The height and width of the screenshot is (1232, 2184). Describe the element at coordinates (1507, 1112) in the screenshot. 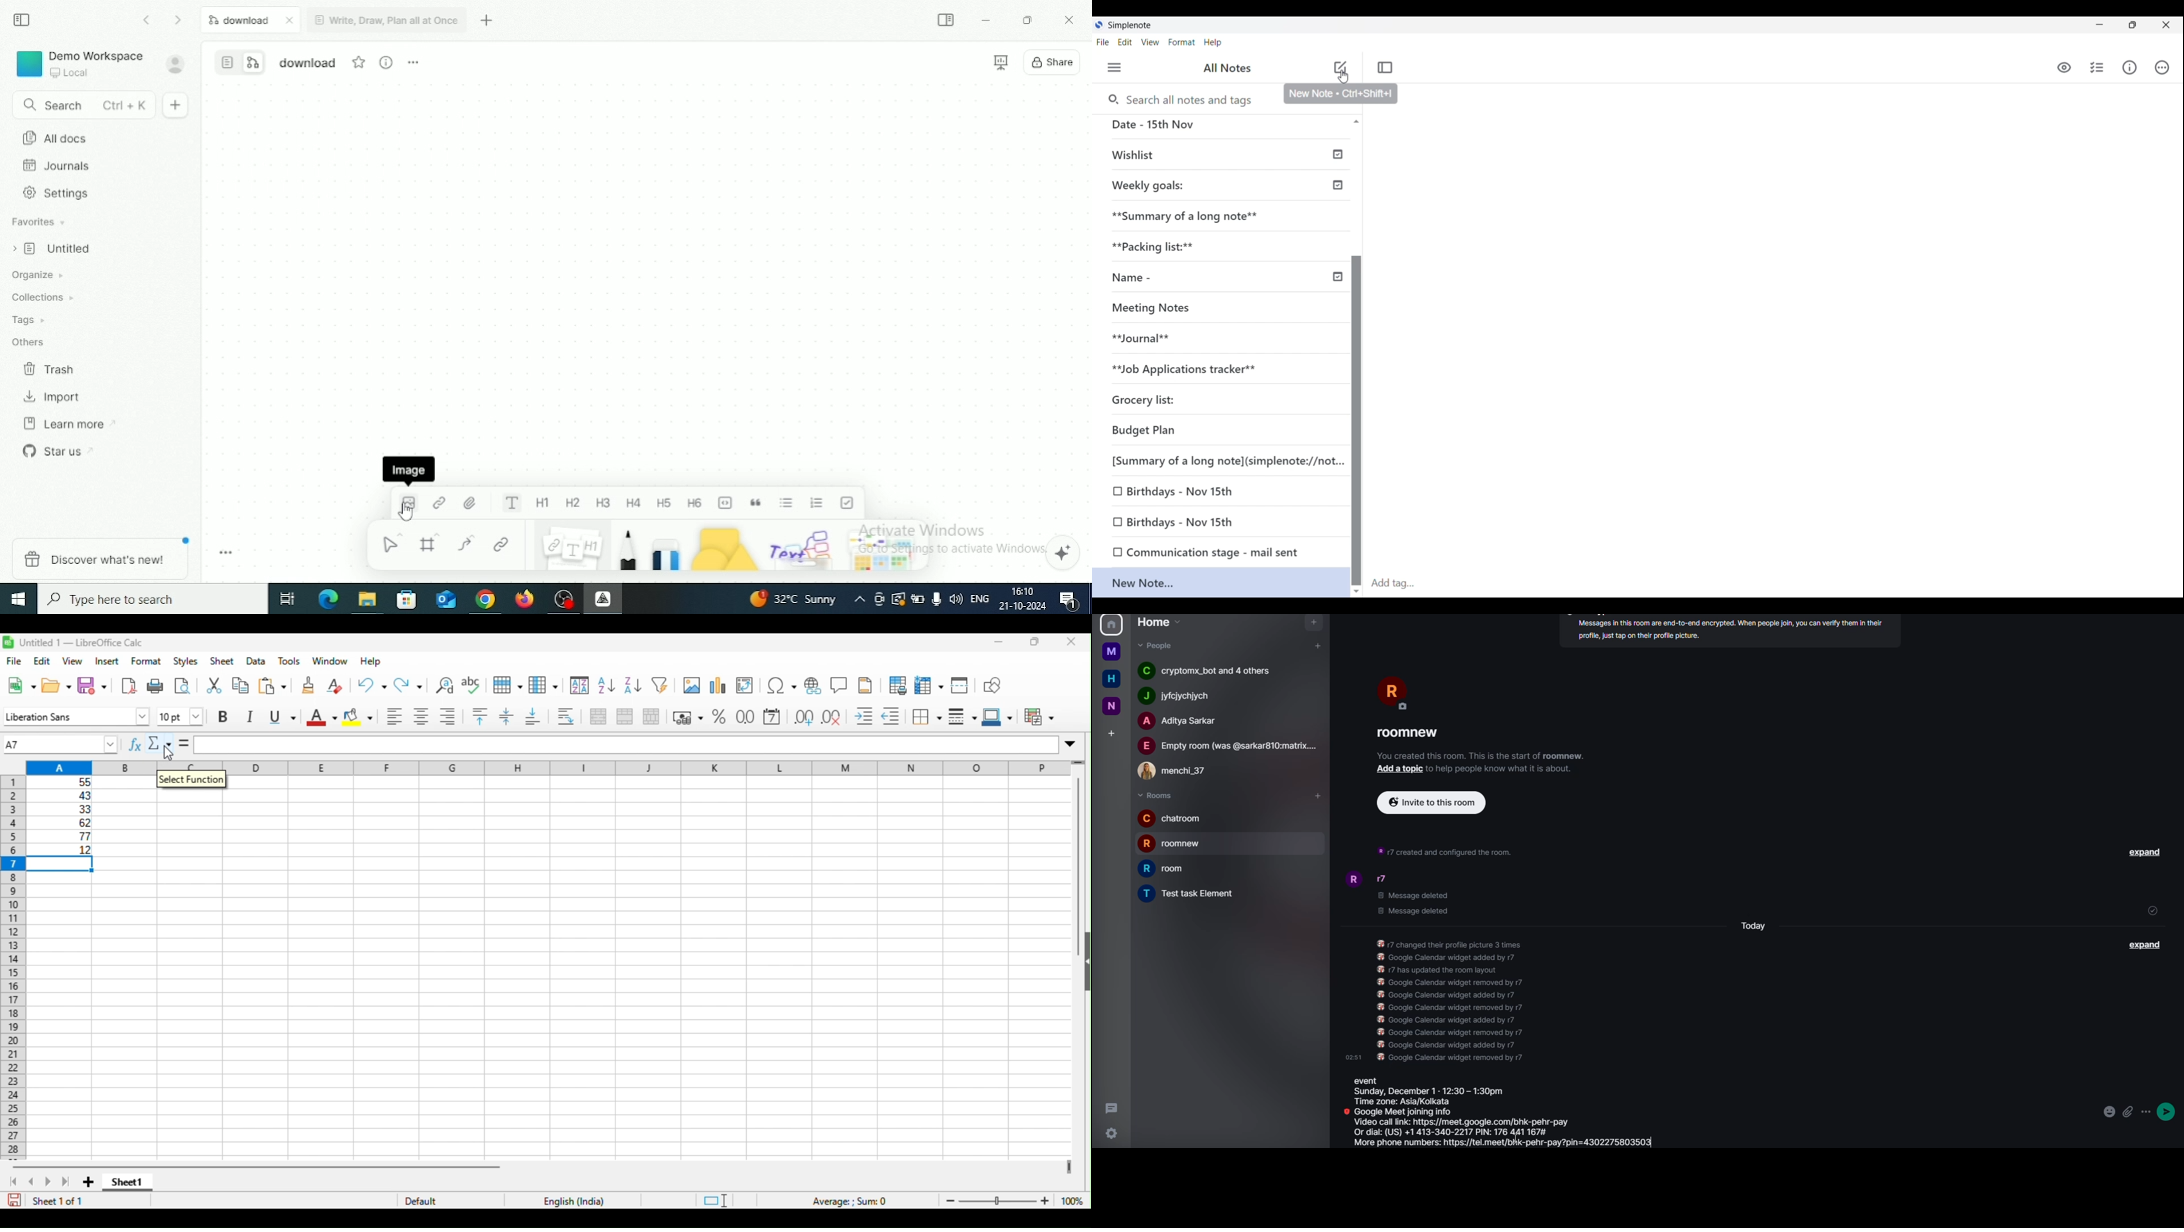

I see `event` at that location.